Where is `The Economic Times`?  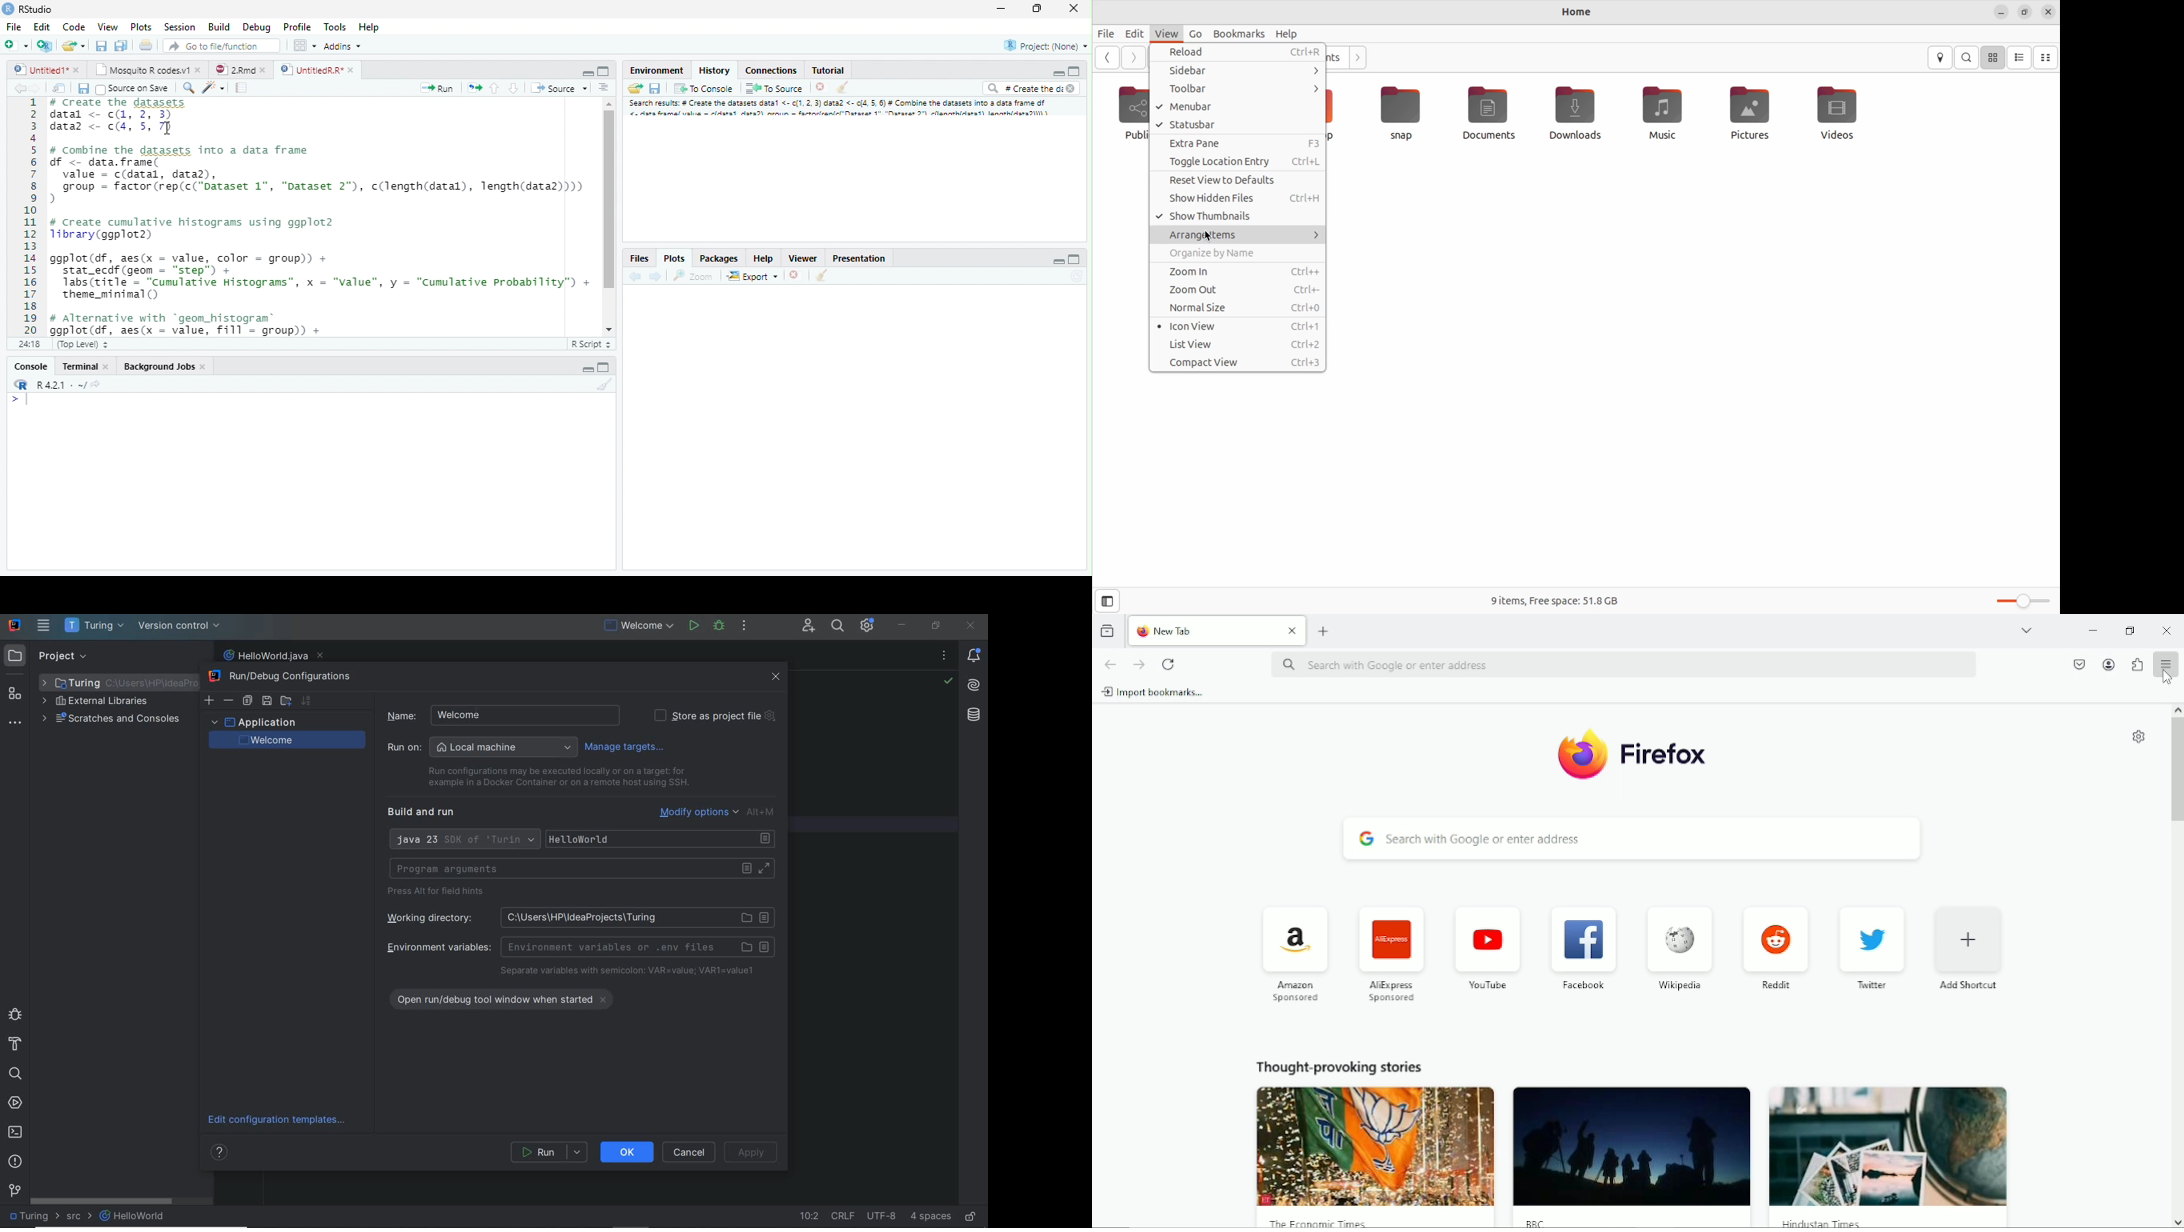 The Economic Times is located at coordinates (1320, 1221).